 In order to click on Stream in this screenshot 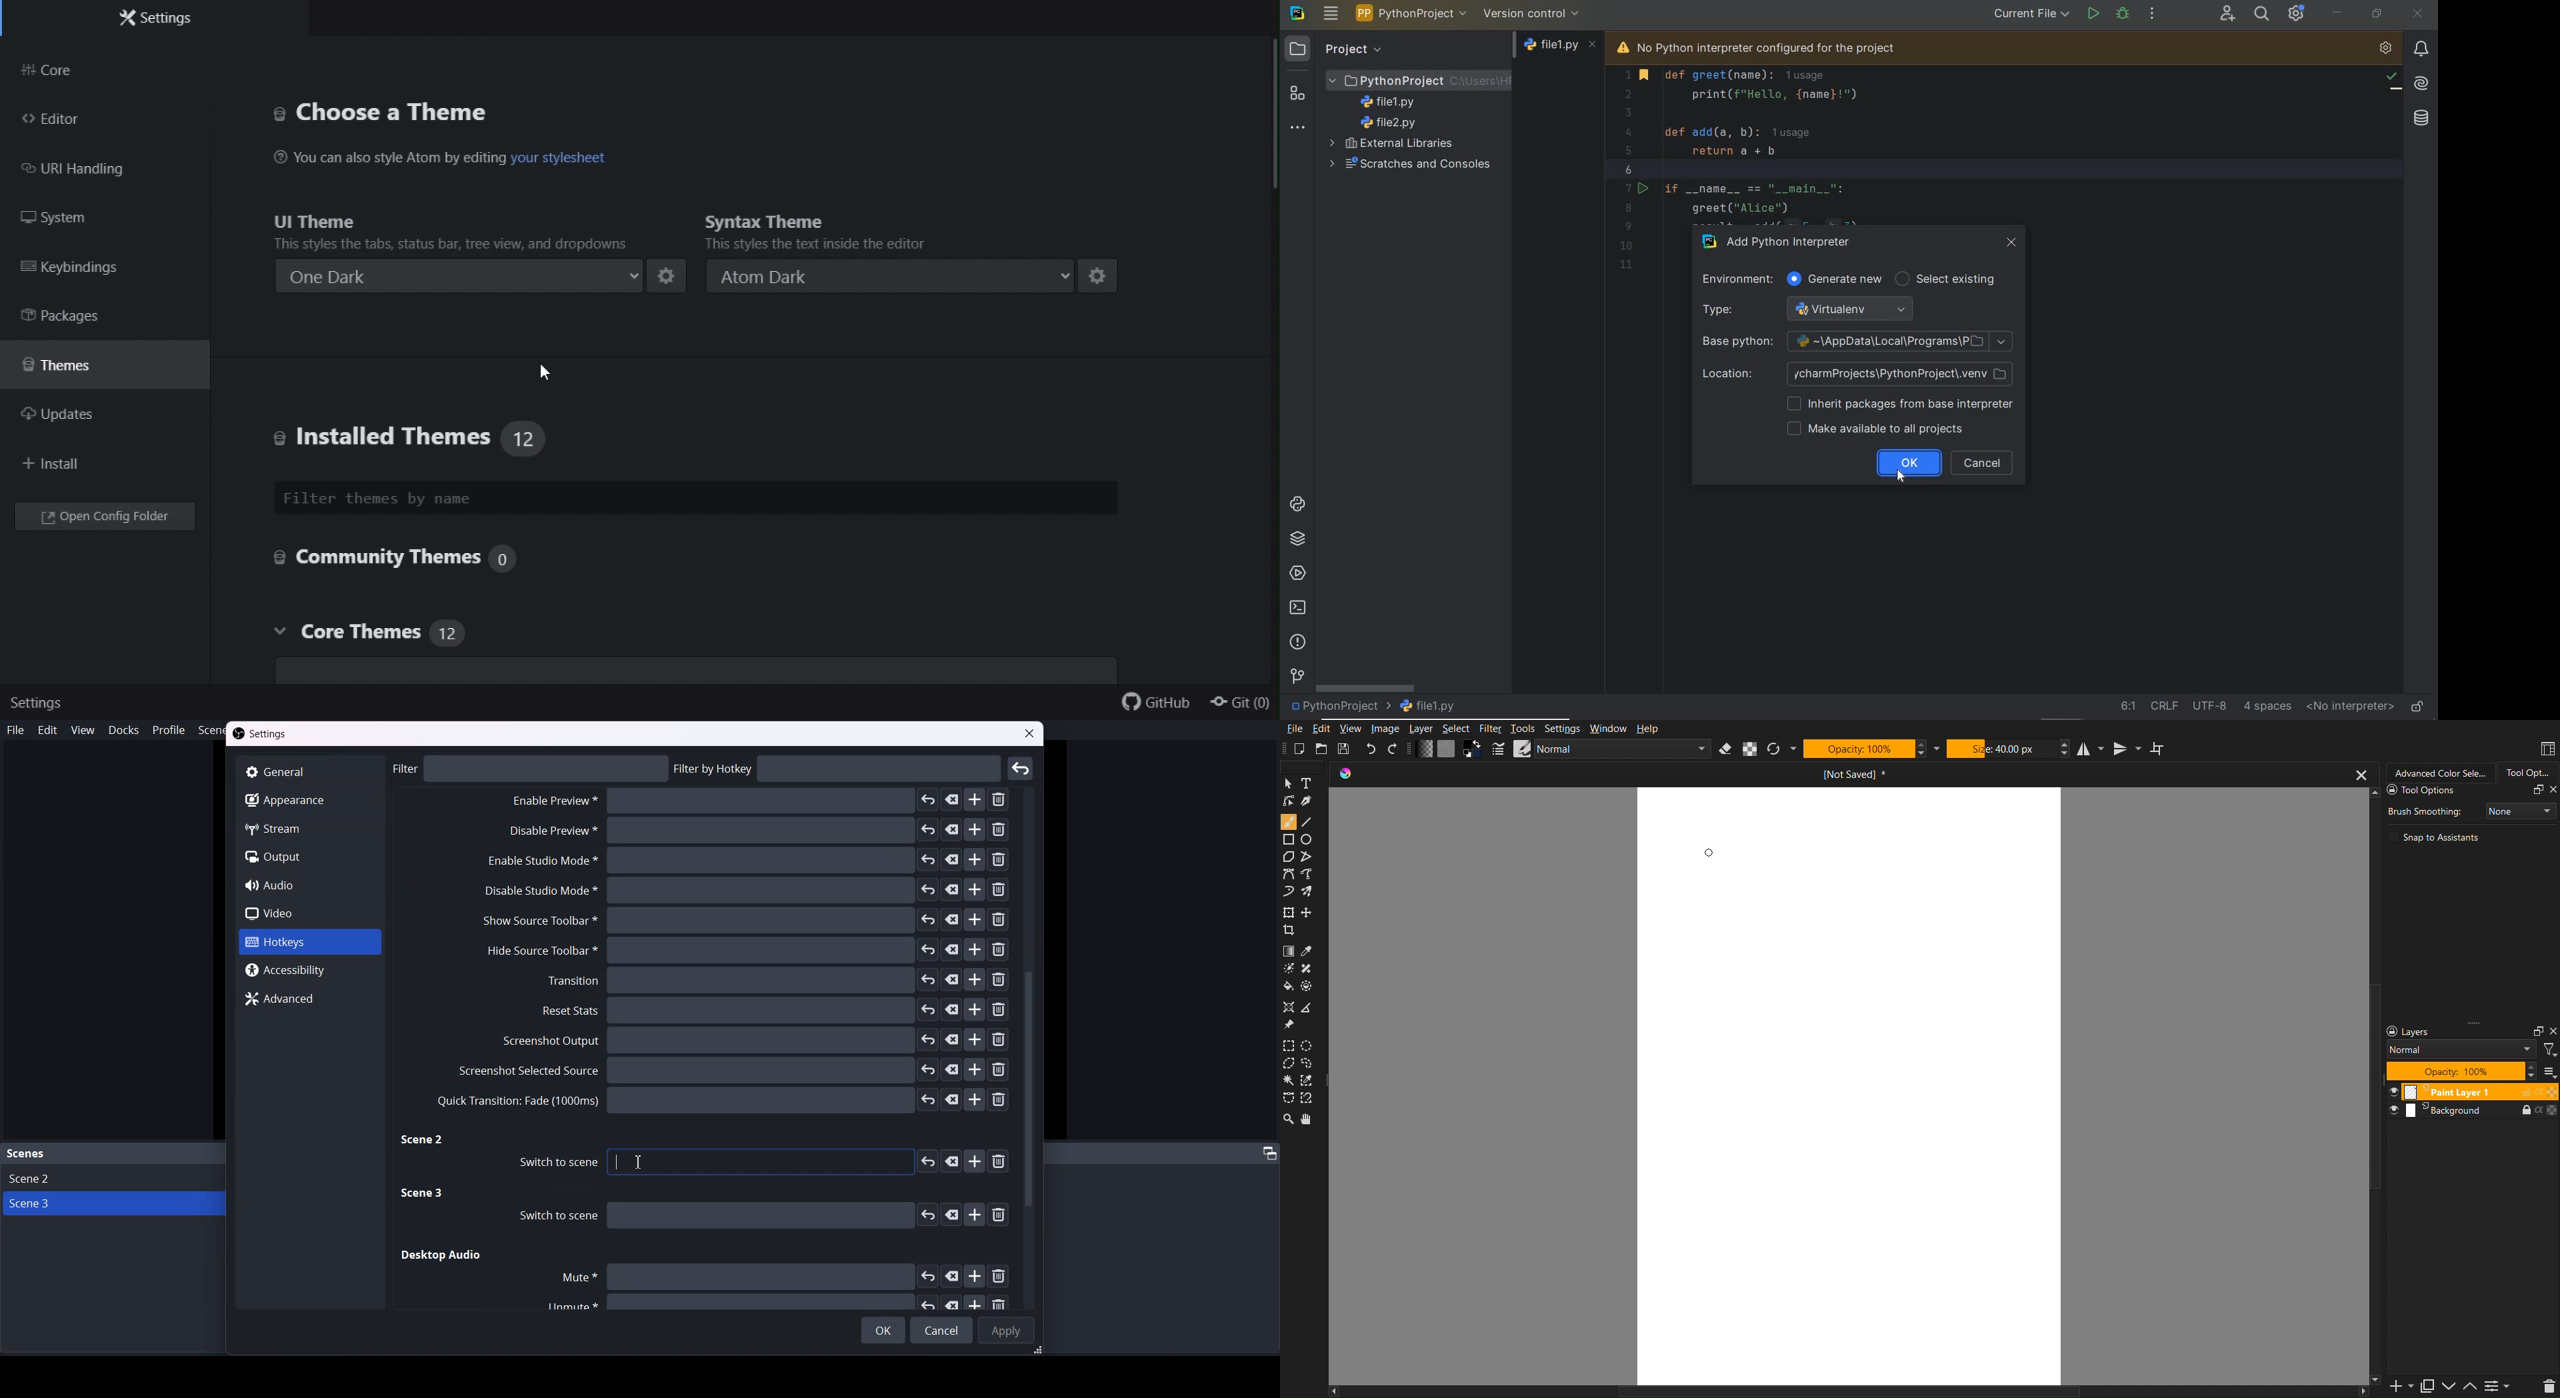, I will do `click(309, 828)`.